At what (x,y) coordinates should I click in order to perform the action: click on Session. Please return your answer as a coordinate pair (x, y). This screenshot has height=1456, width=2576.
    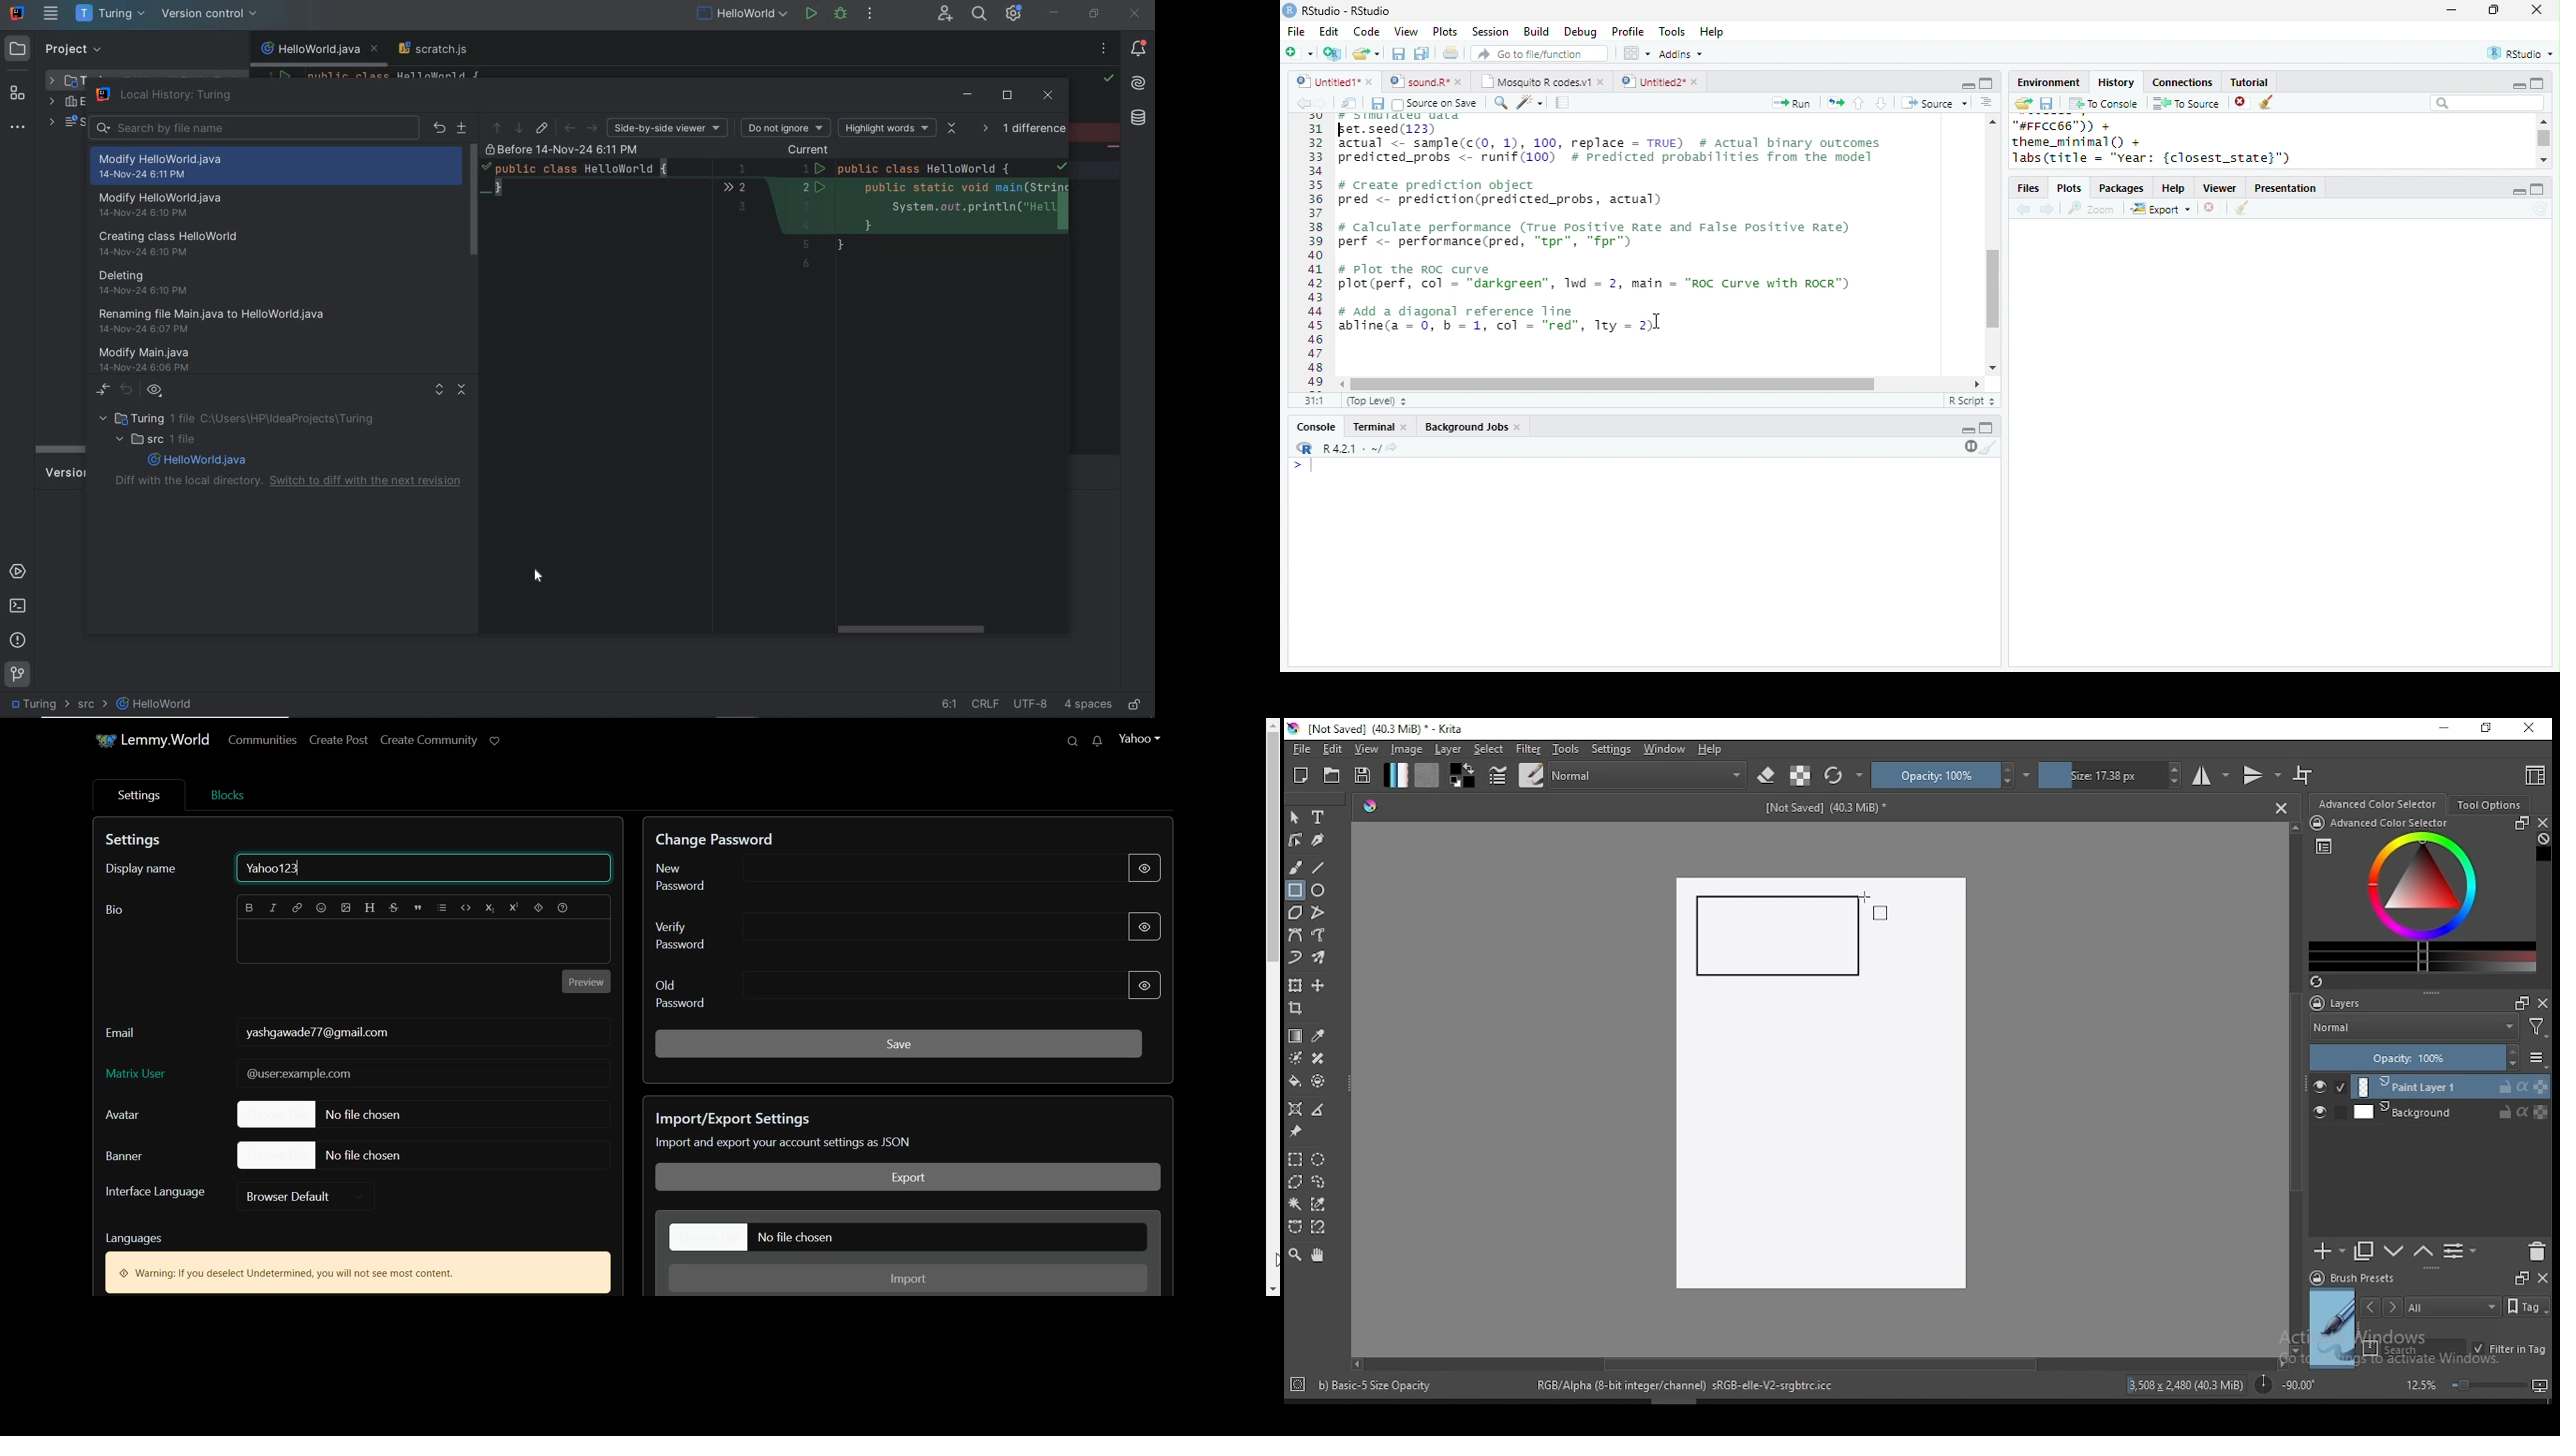
    Looking at the image, I should click on (1490, 32).